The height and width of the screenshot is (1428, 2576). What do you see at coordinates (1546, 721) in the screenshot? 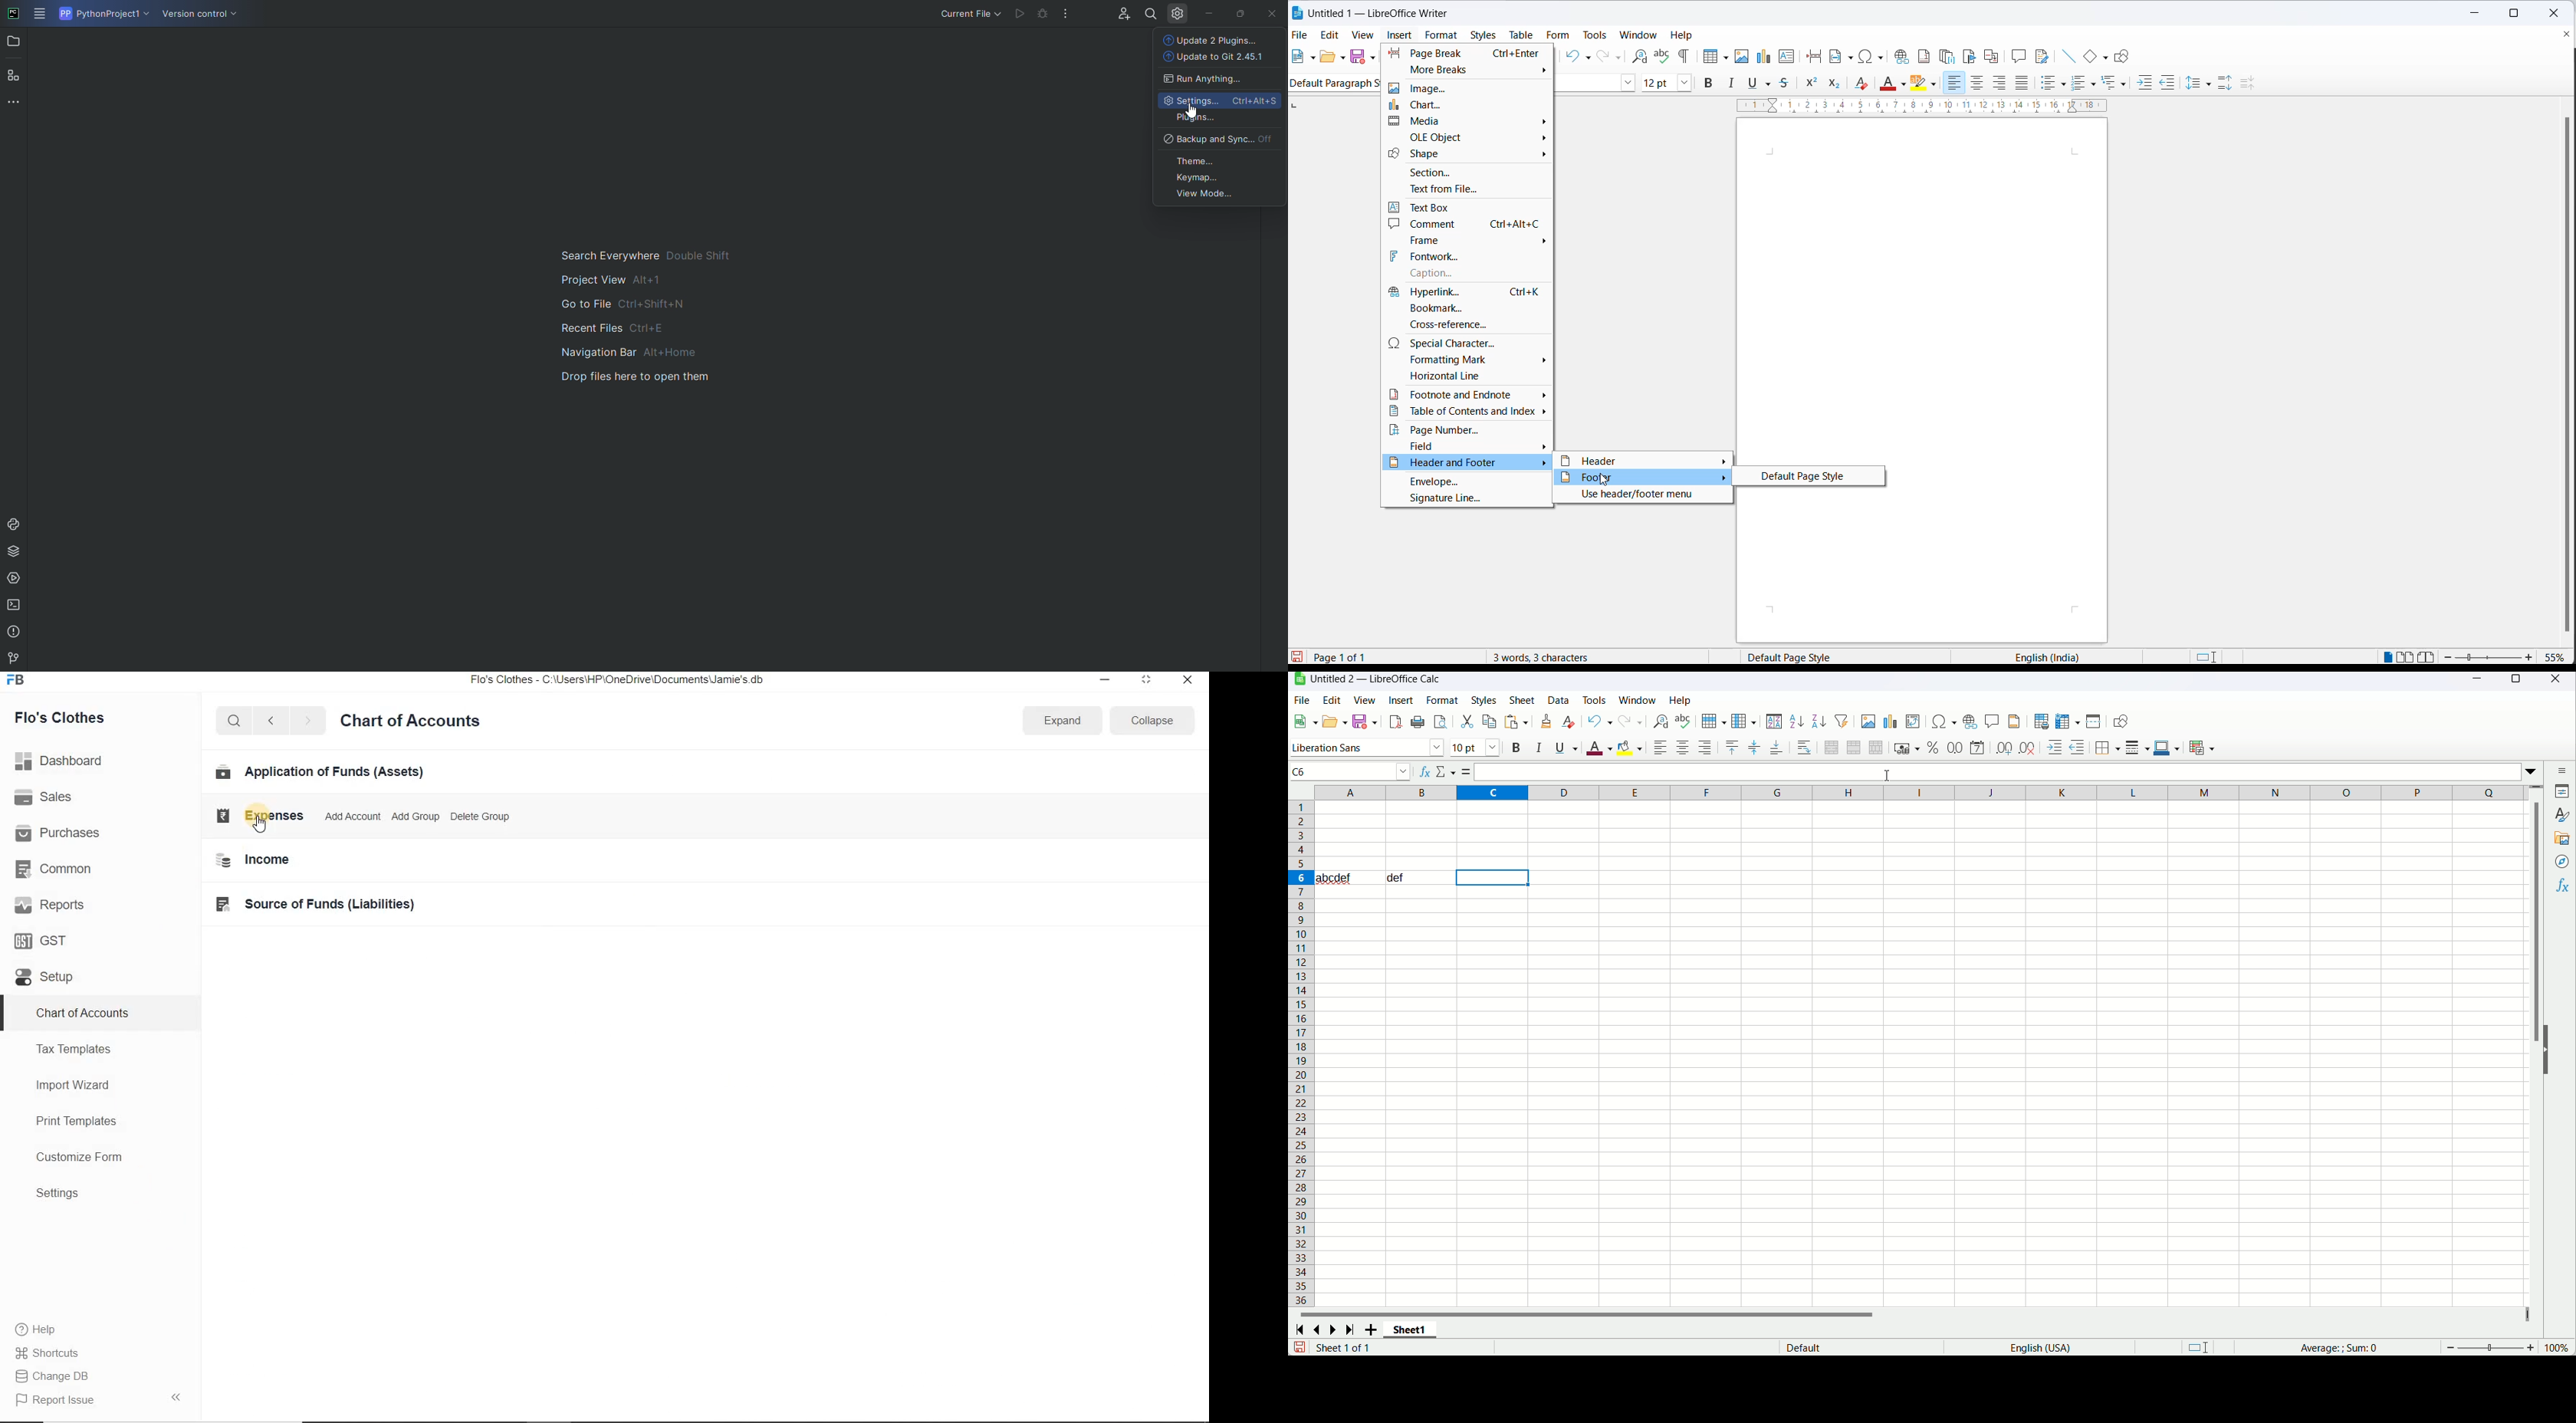
I see `clone formatting` at bounding box center [1546, 721].